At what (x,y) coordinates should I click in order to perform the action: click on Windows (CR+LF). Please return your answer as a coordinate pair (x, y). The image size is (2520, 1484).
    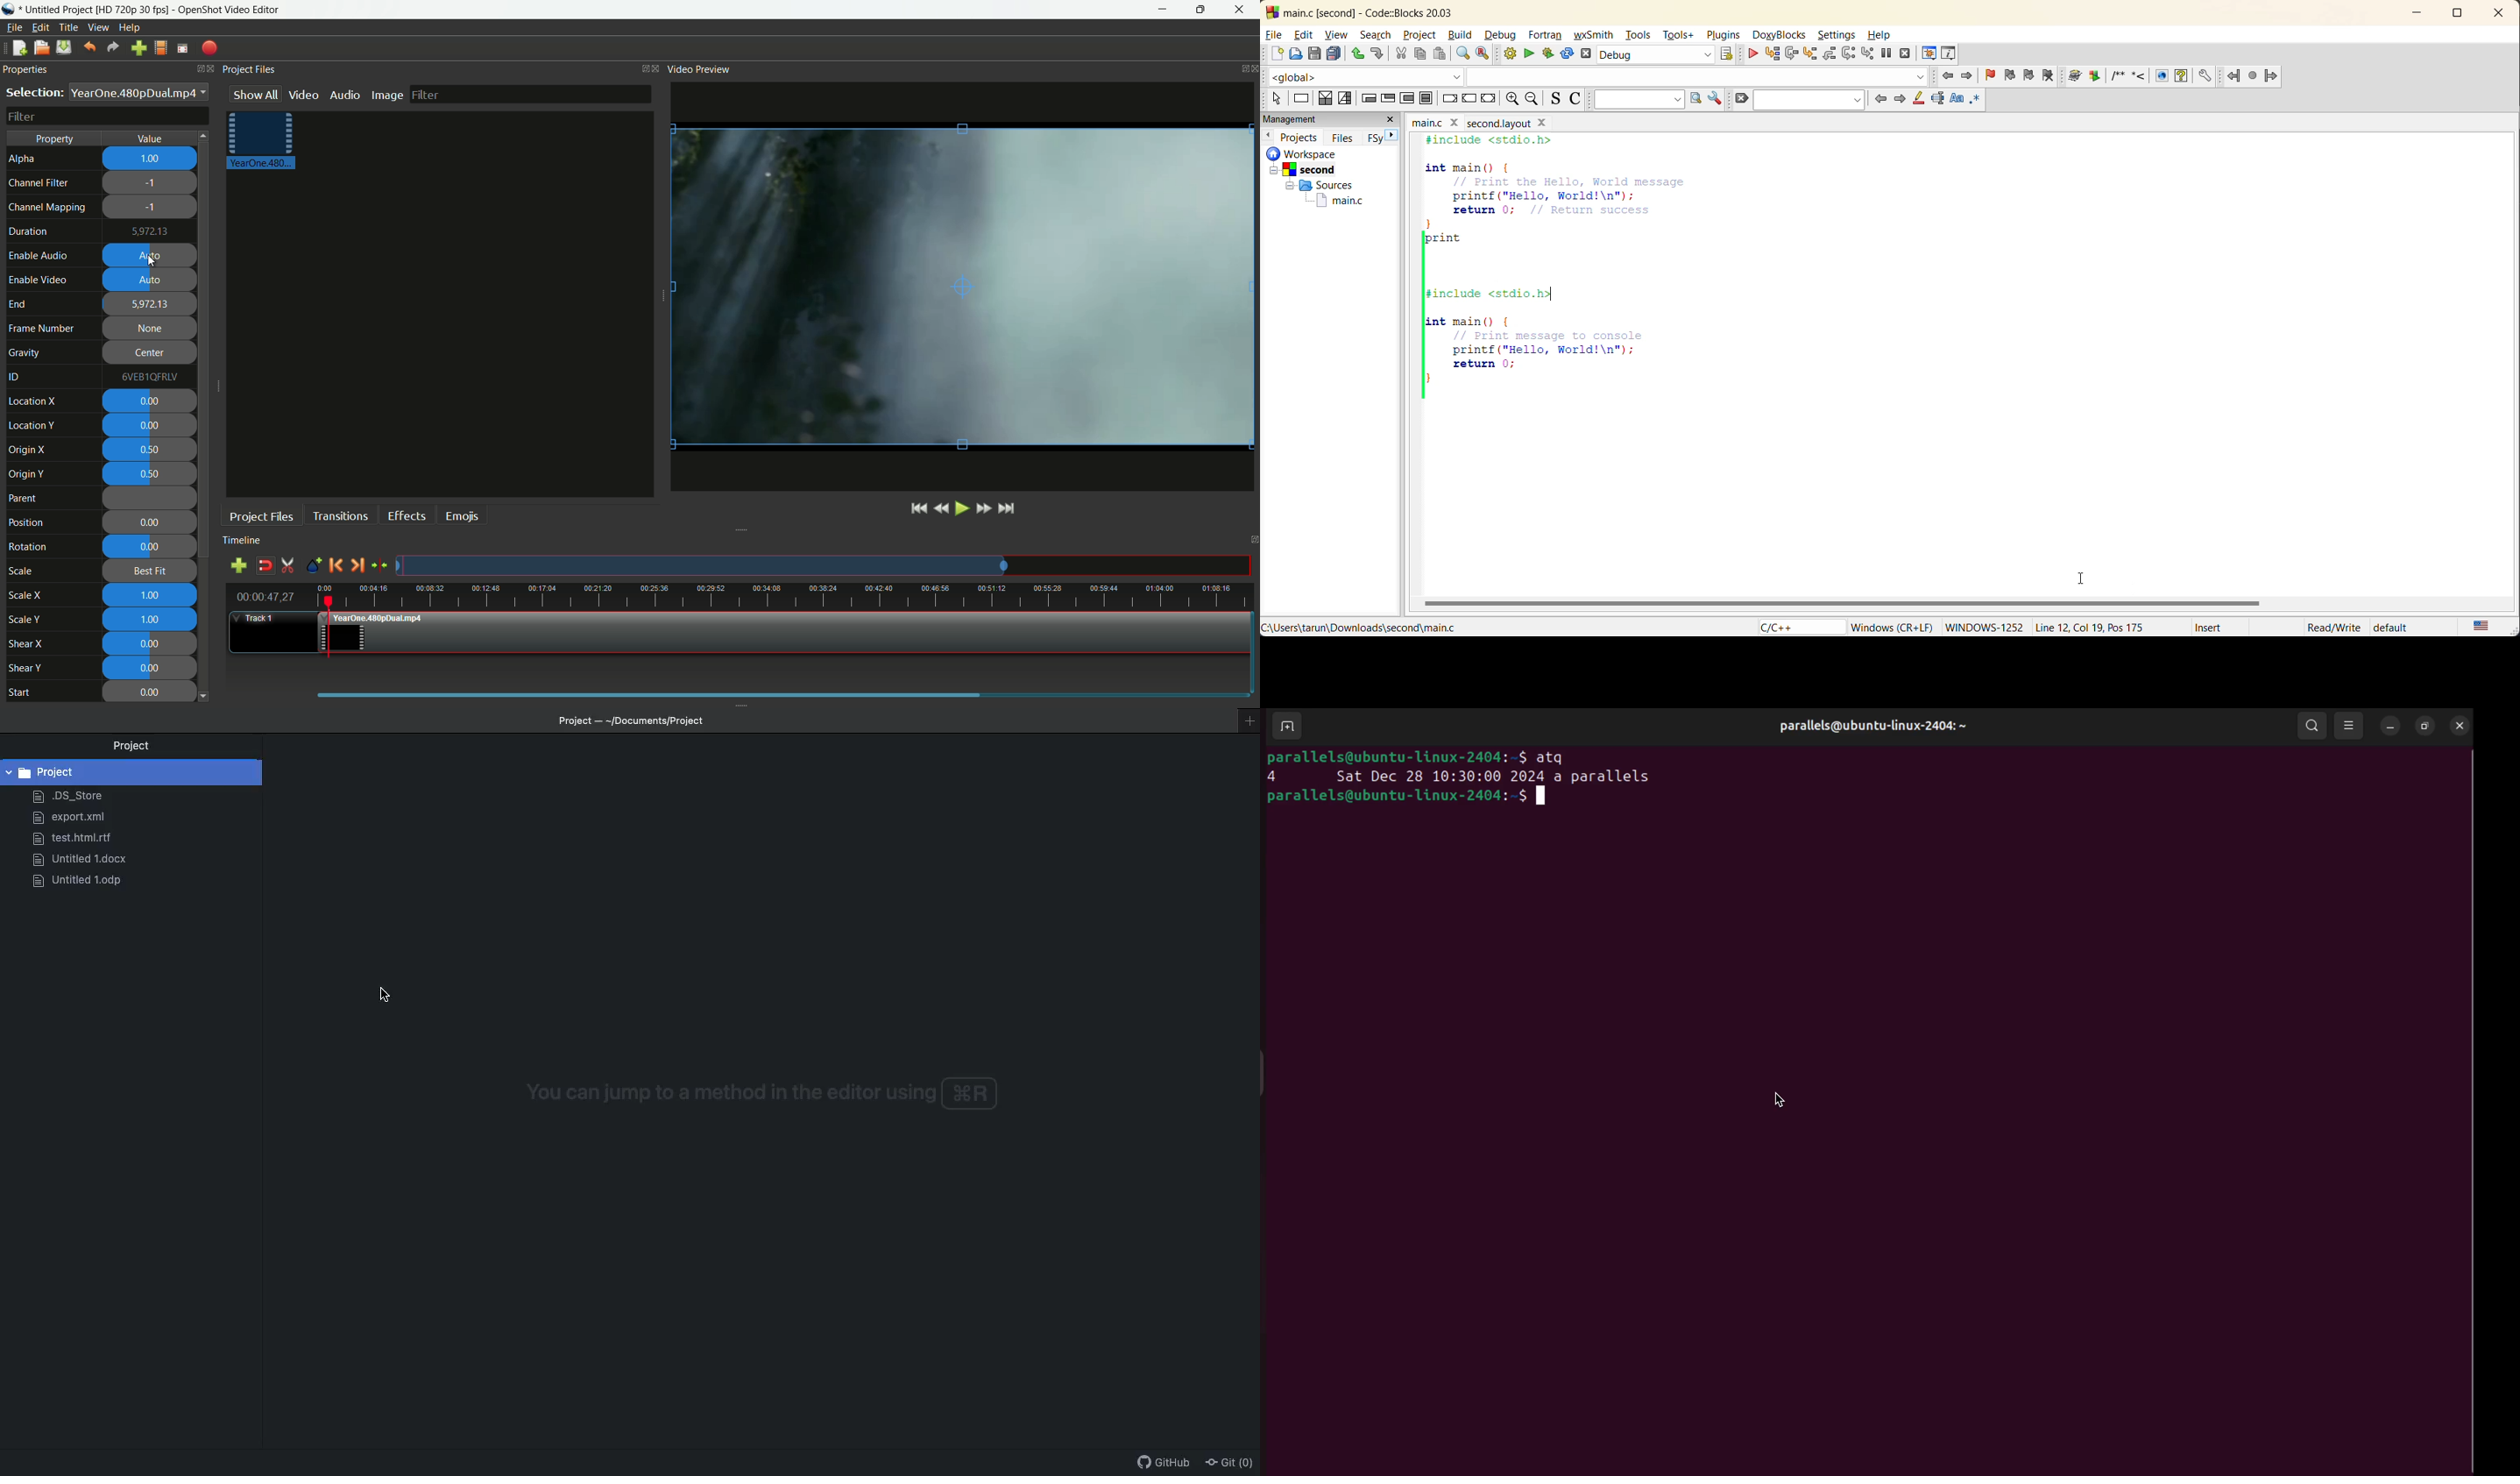
    Looking at the image, I should click on (1891, 625).